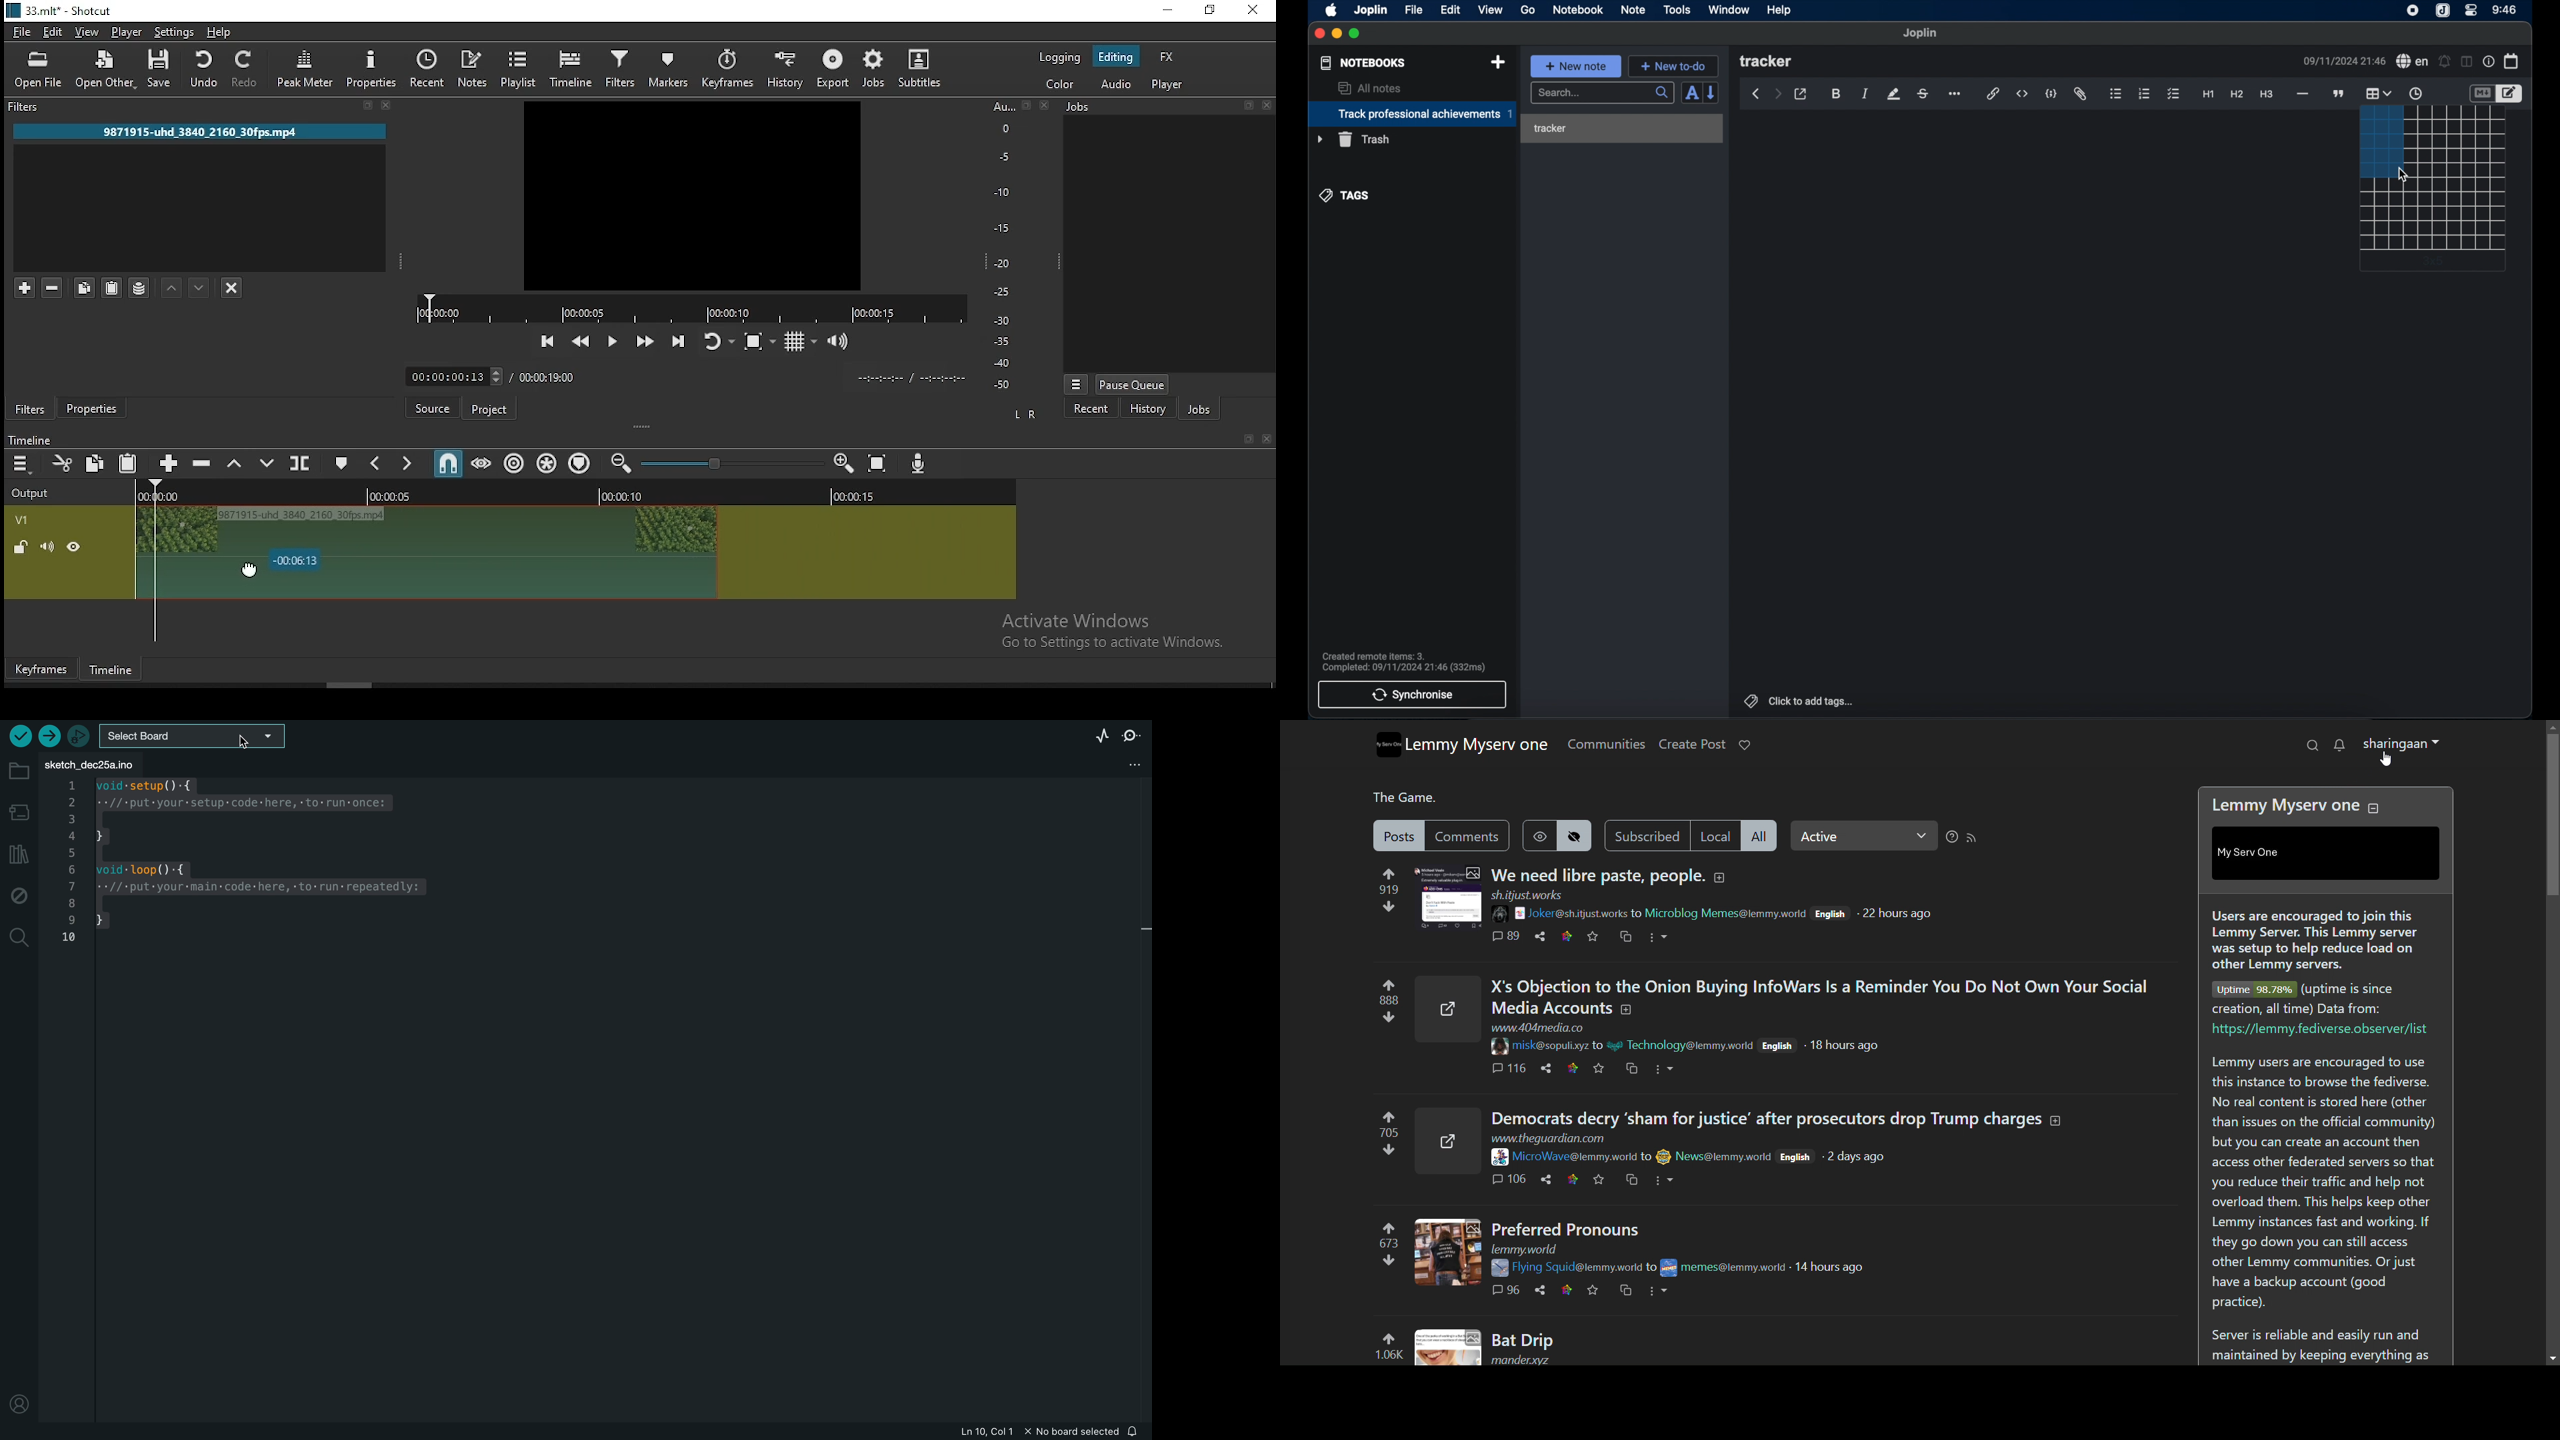  What do you see at coordinates (2435, 261) in the screenshot?
I see `3 x 6` at bounding box center [2435, 261].